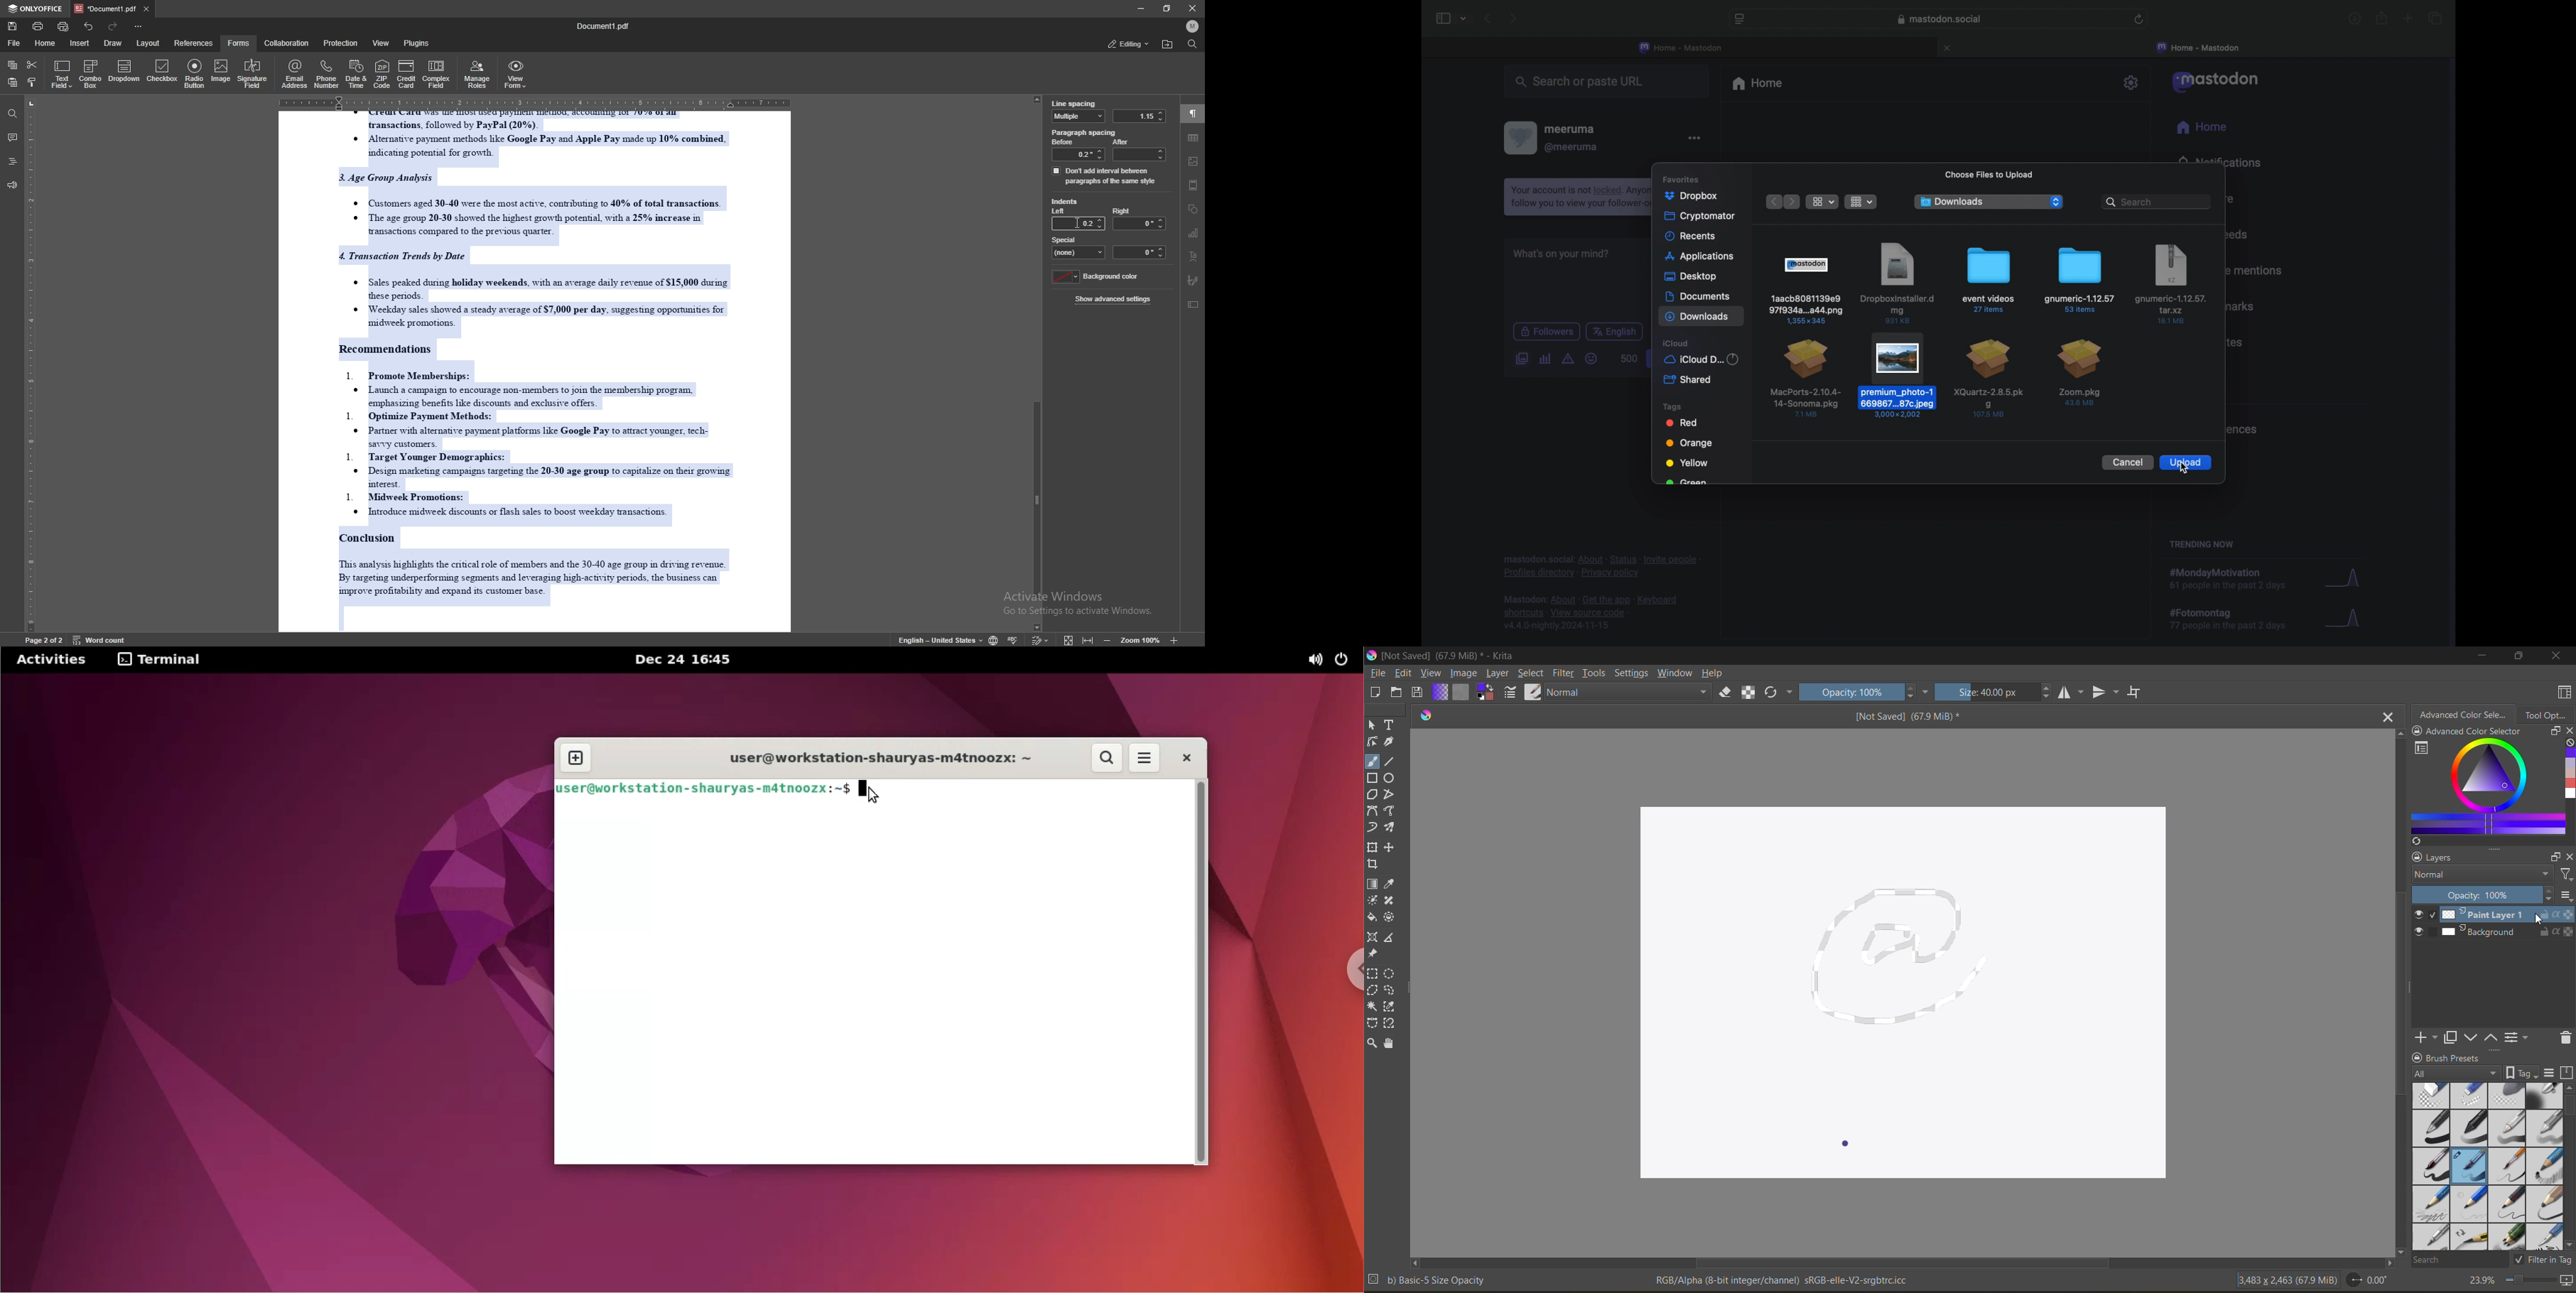 The height and width of the screenshot is (1316, 2576). What do you see at coordinates (2483, 657) in the screenshot?
I see `minimize` at bounding box center [2483, 657].